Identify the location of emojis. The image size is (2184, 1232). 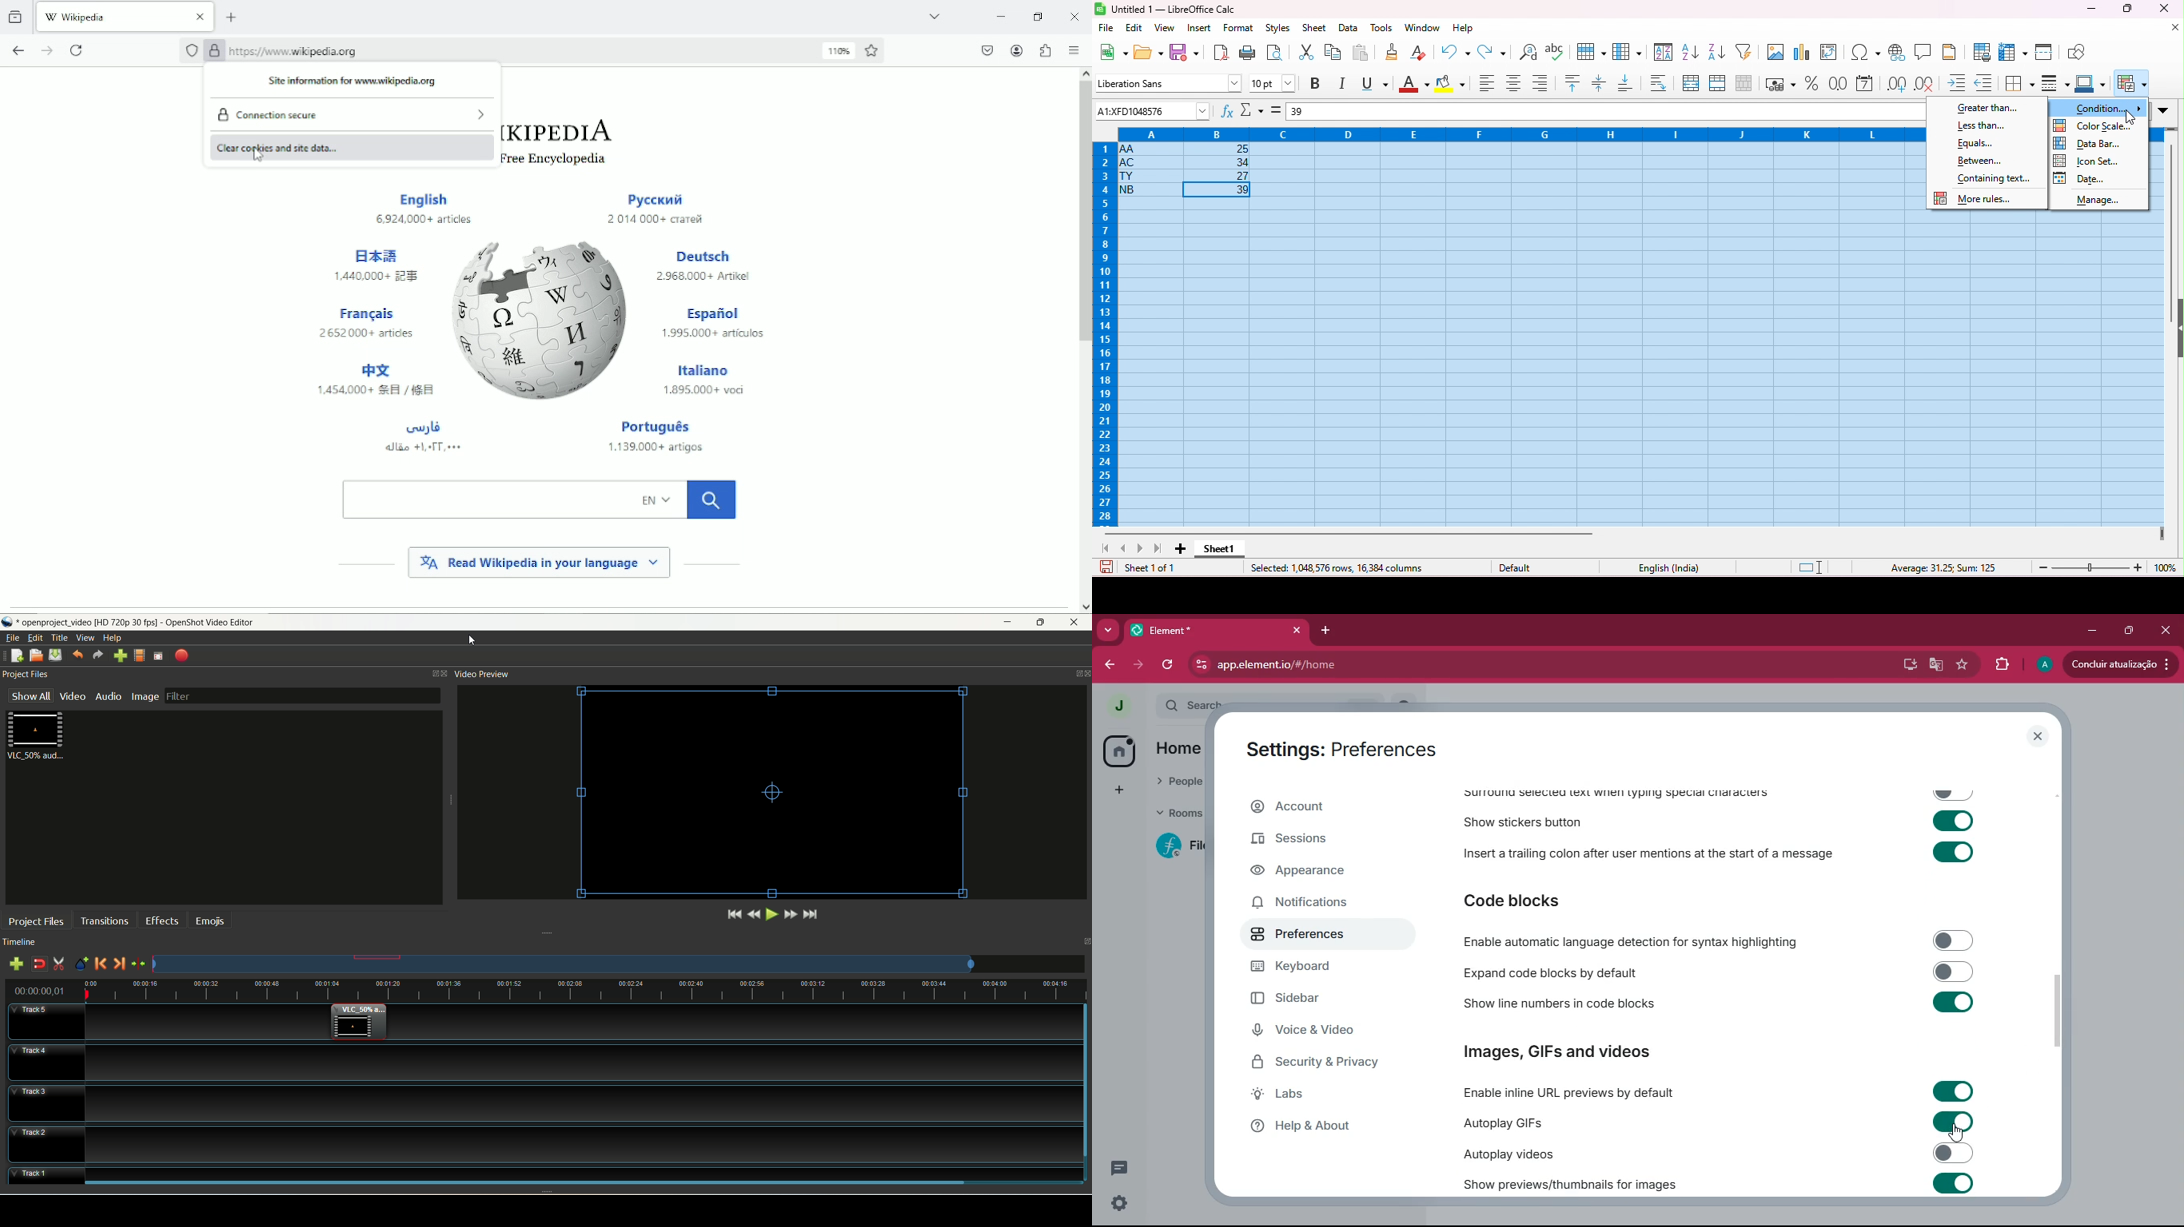
(209, 920).